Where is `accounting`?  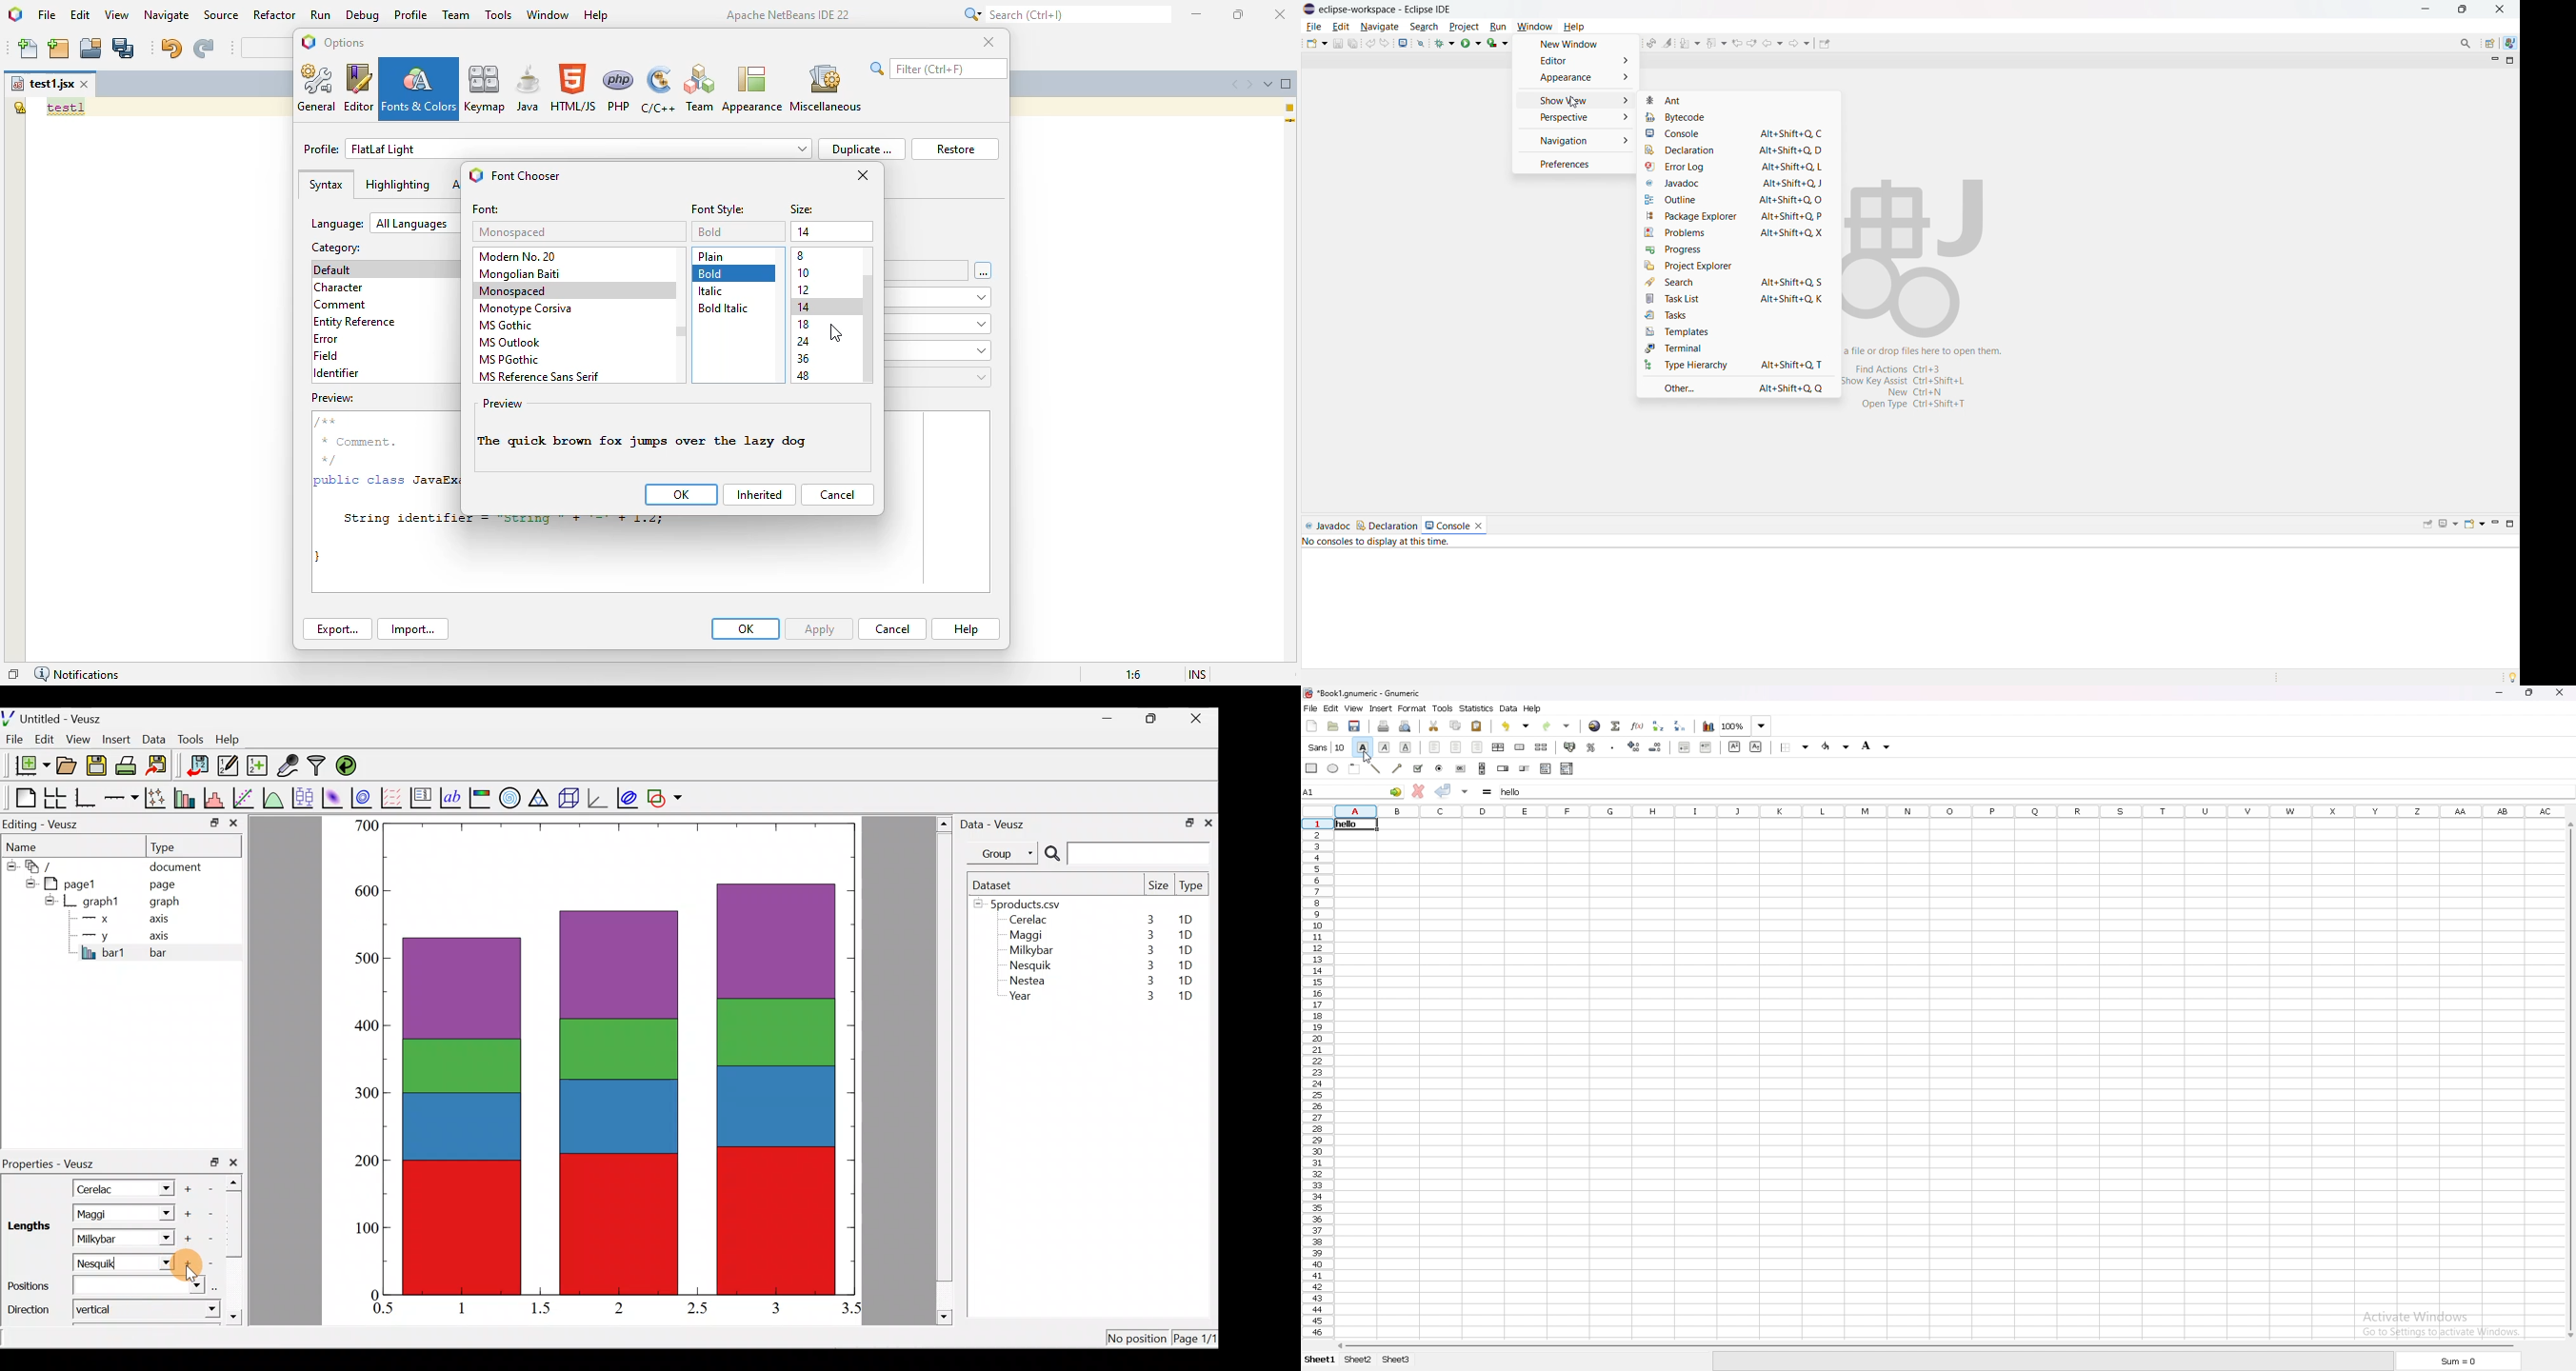
accounting is located at coordinates (1571, 746).